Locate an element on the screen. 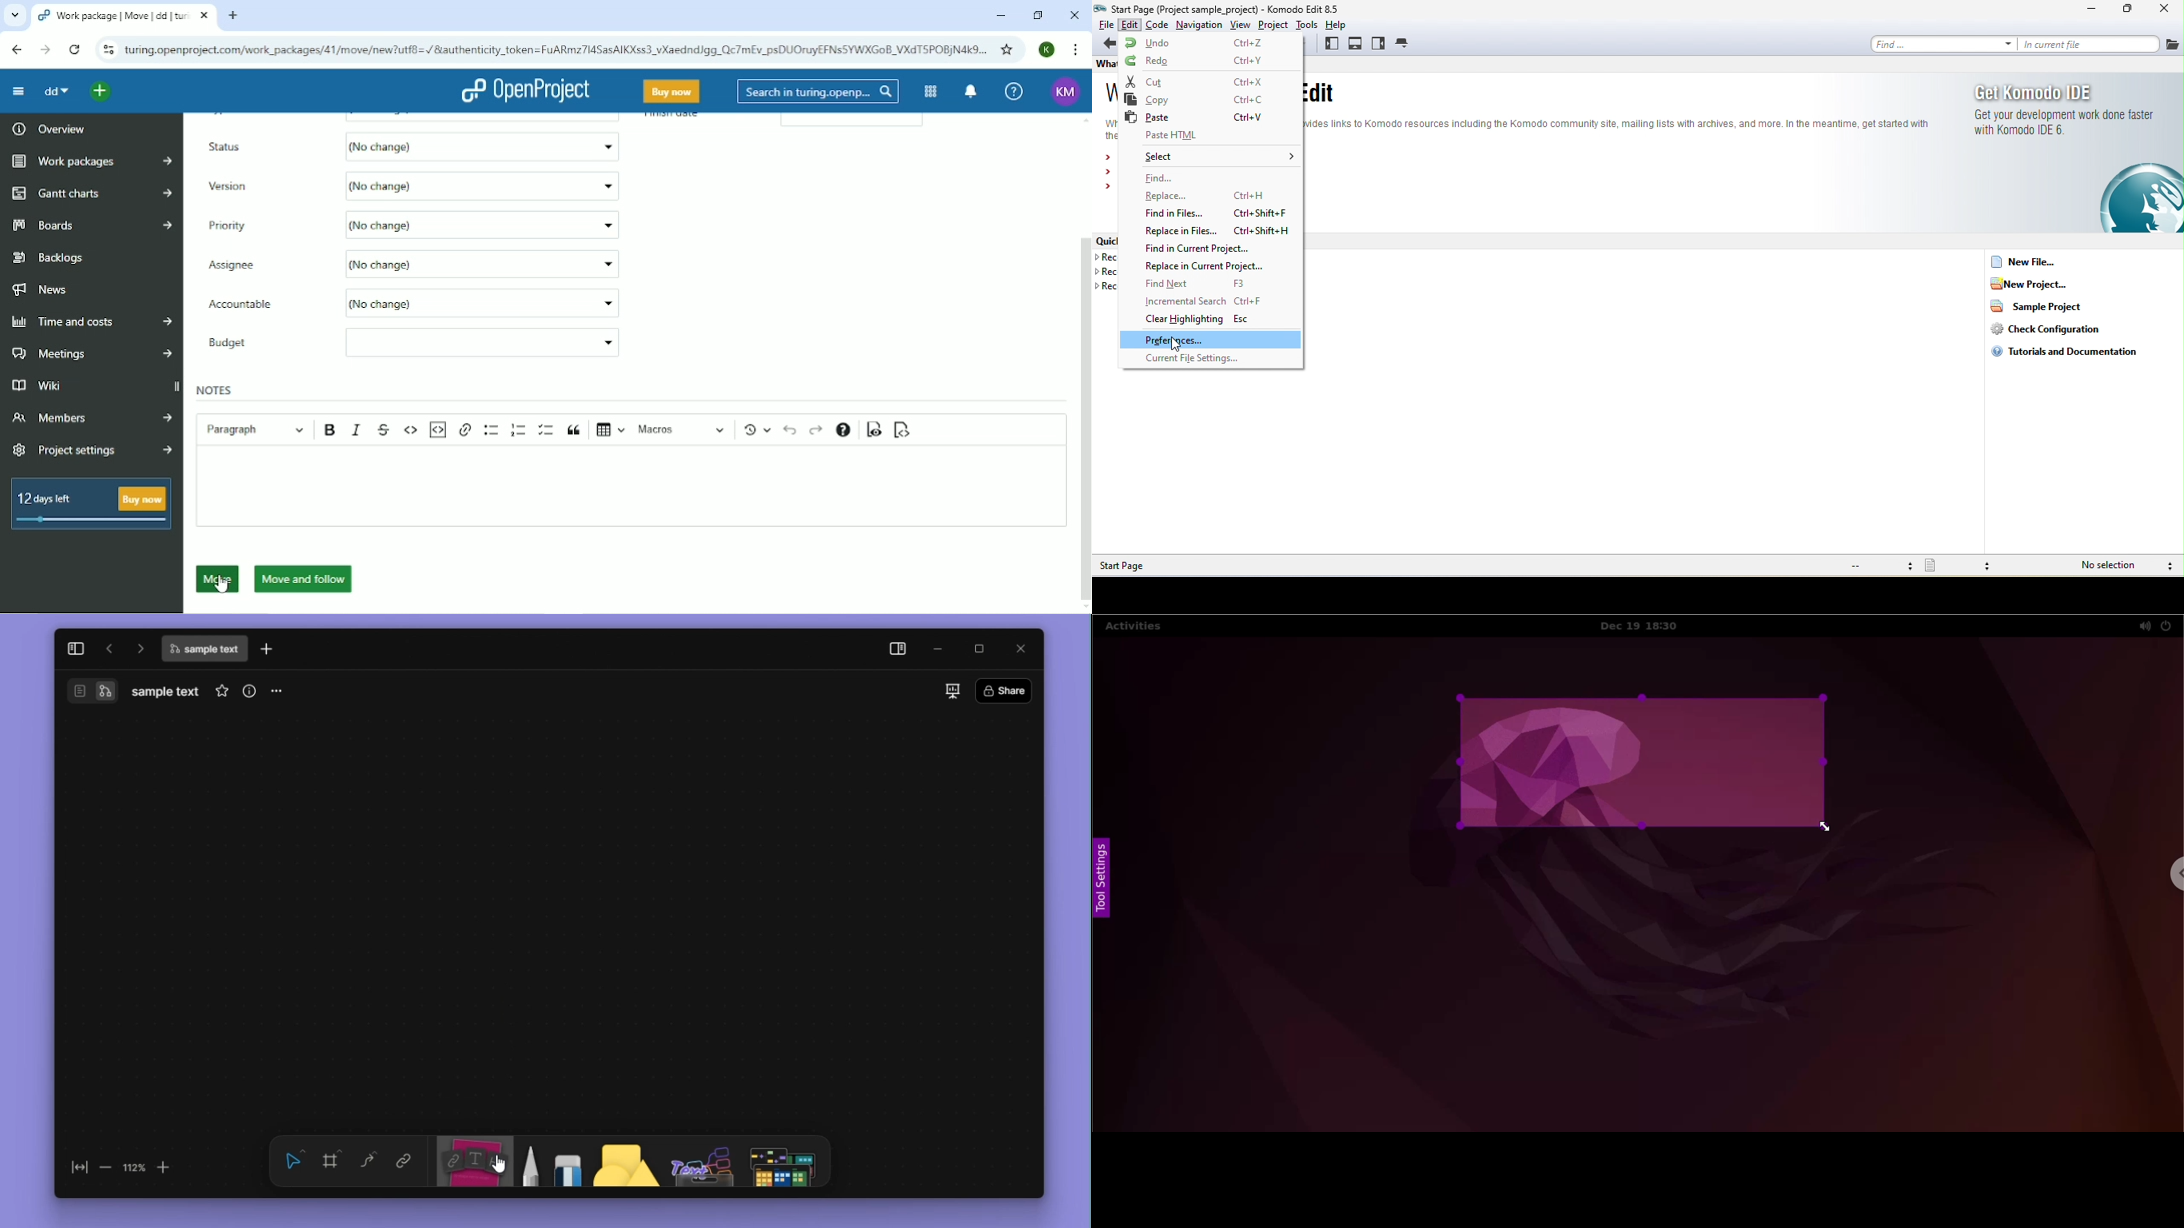 This screenshot has width=2184, height=1232. Priority is located at coordinates (263, 222).